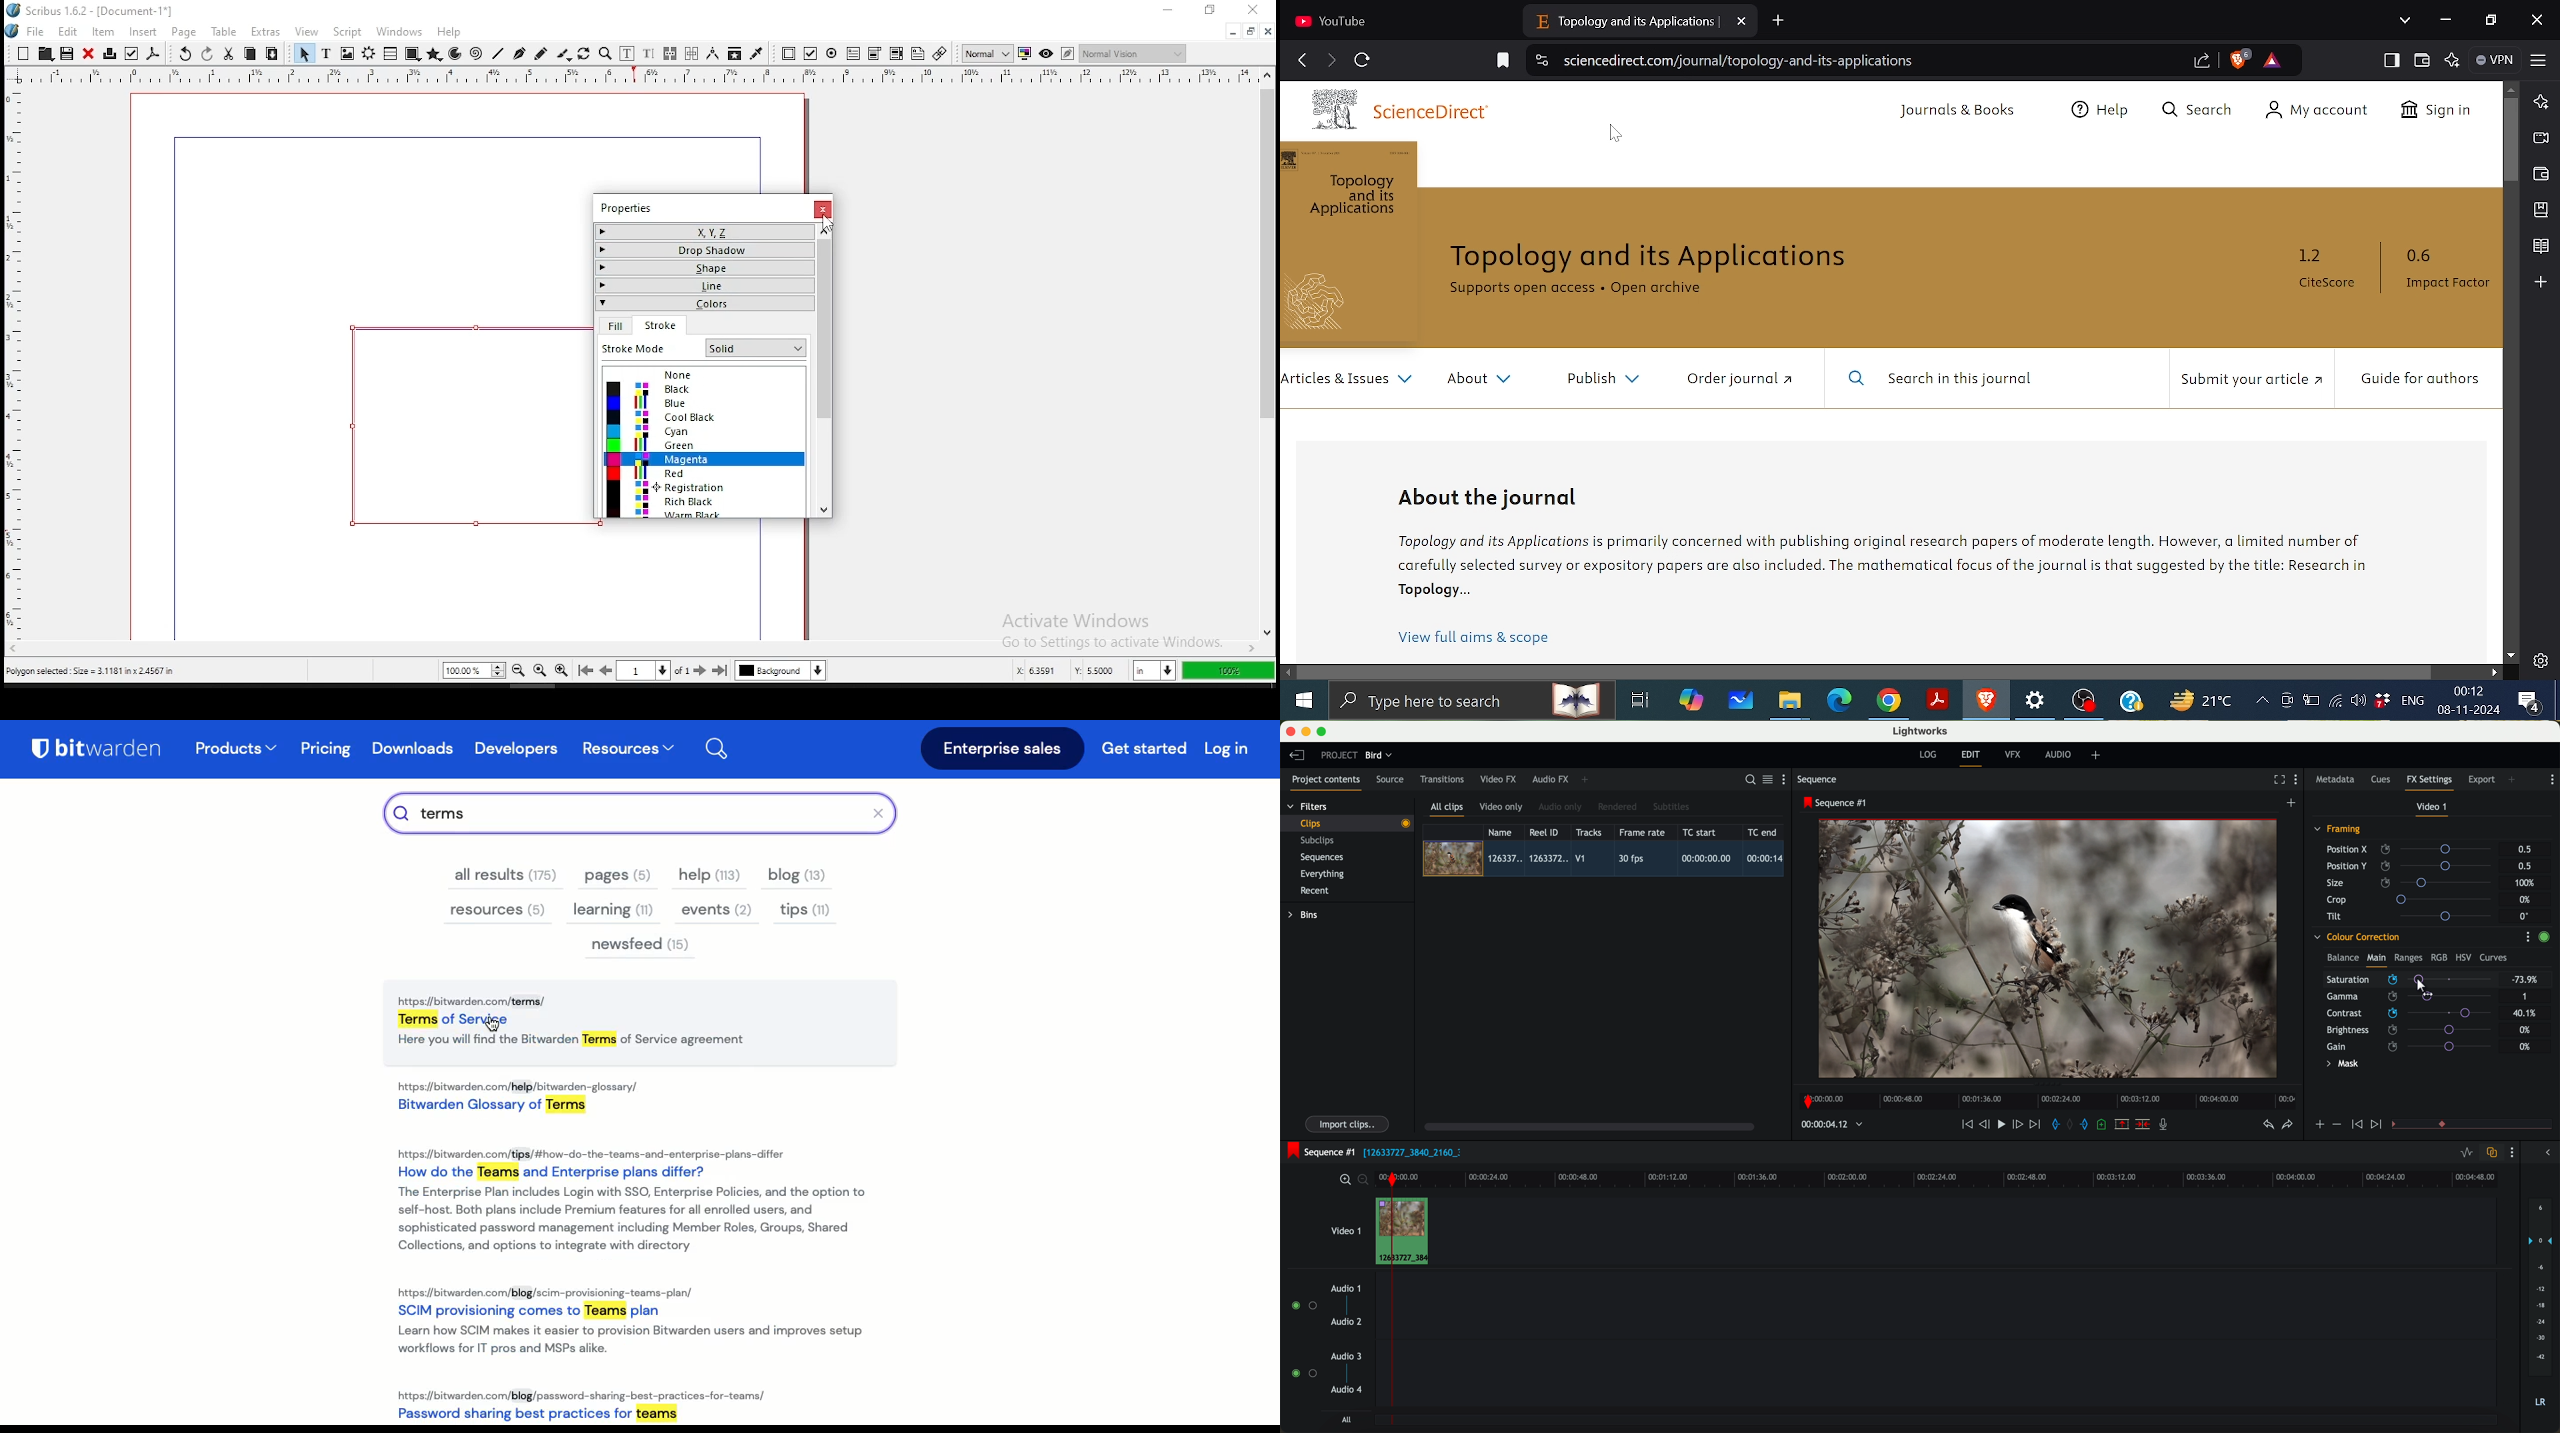 The width and height of the screenshot is (2576, 1456). I want to click on Resources, so click(628, 750).